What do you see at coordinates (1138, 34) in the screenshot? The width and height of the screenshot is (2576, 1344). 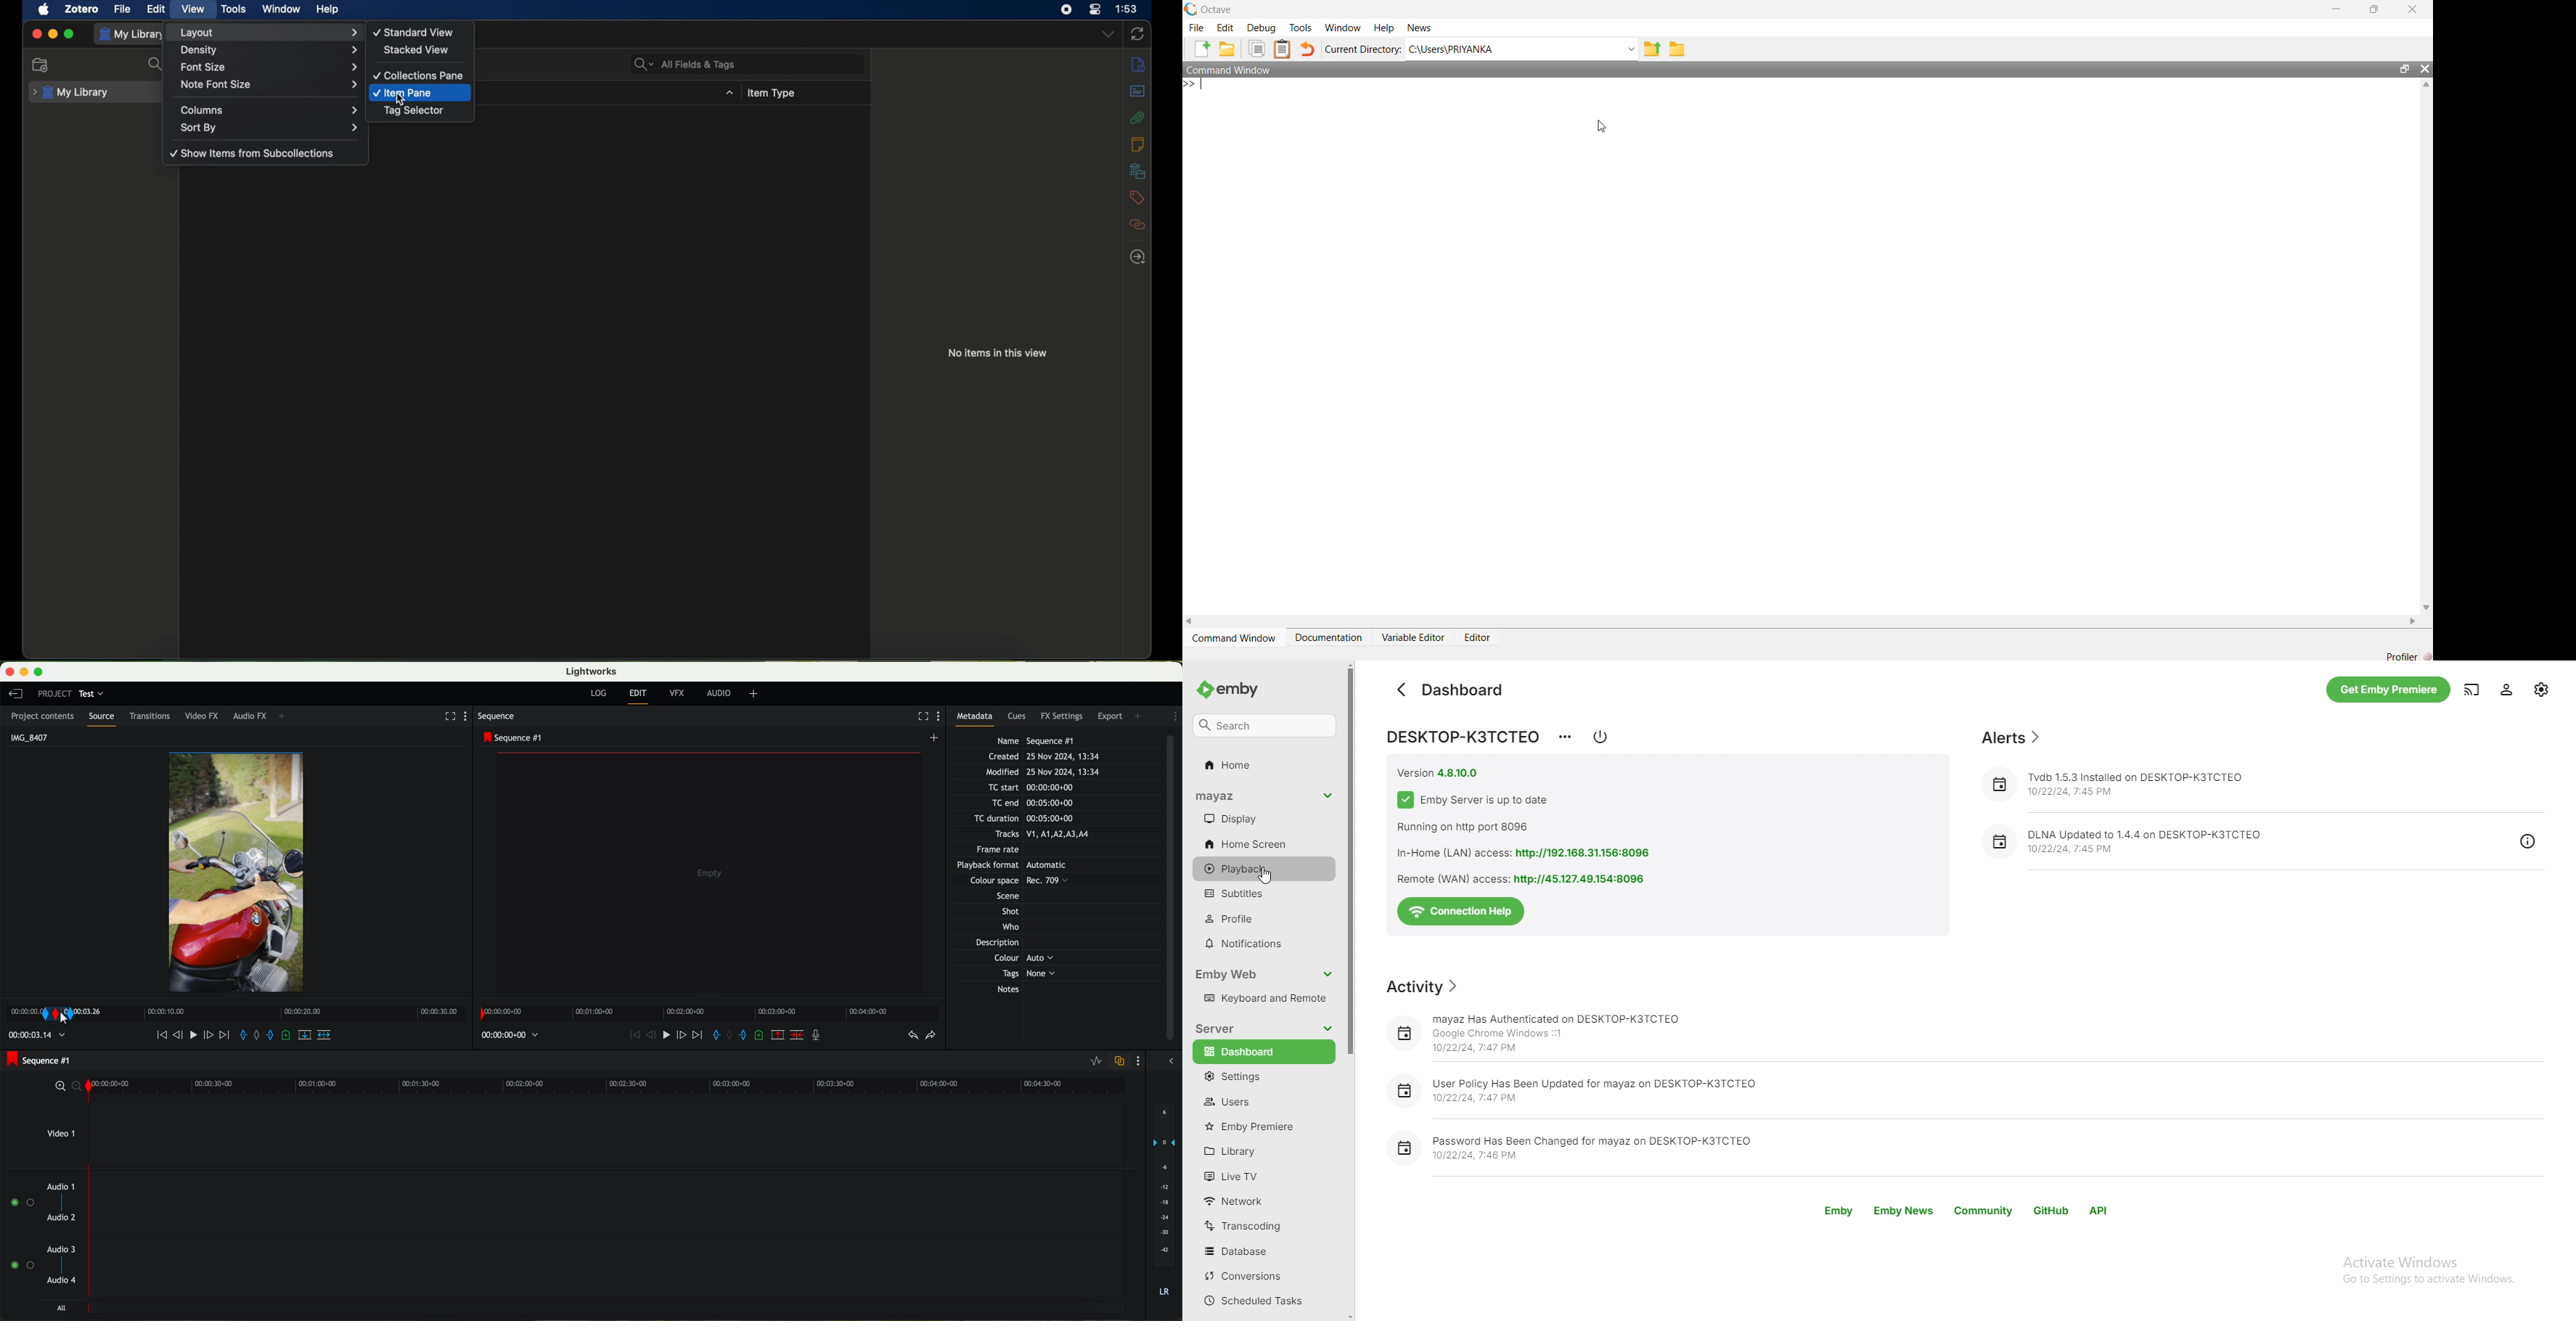 I see `sync` at bounding box center [1138, 34].